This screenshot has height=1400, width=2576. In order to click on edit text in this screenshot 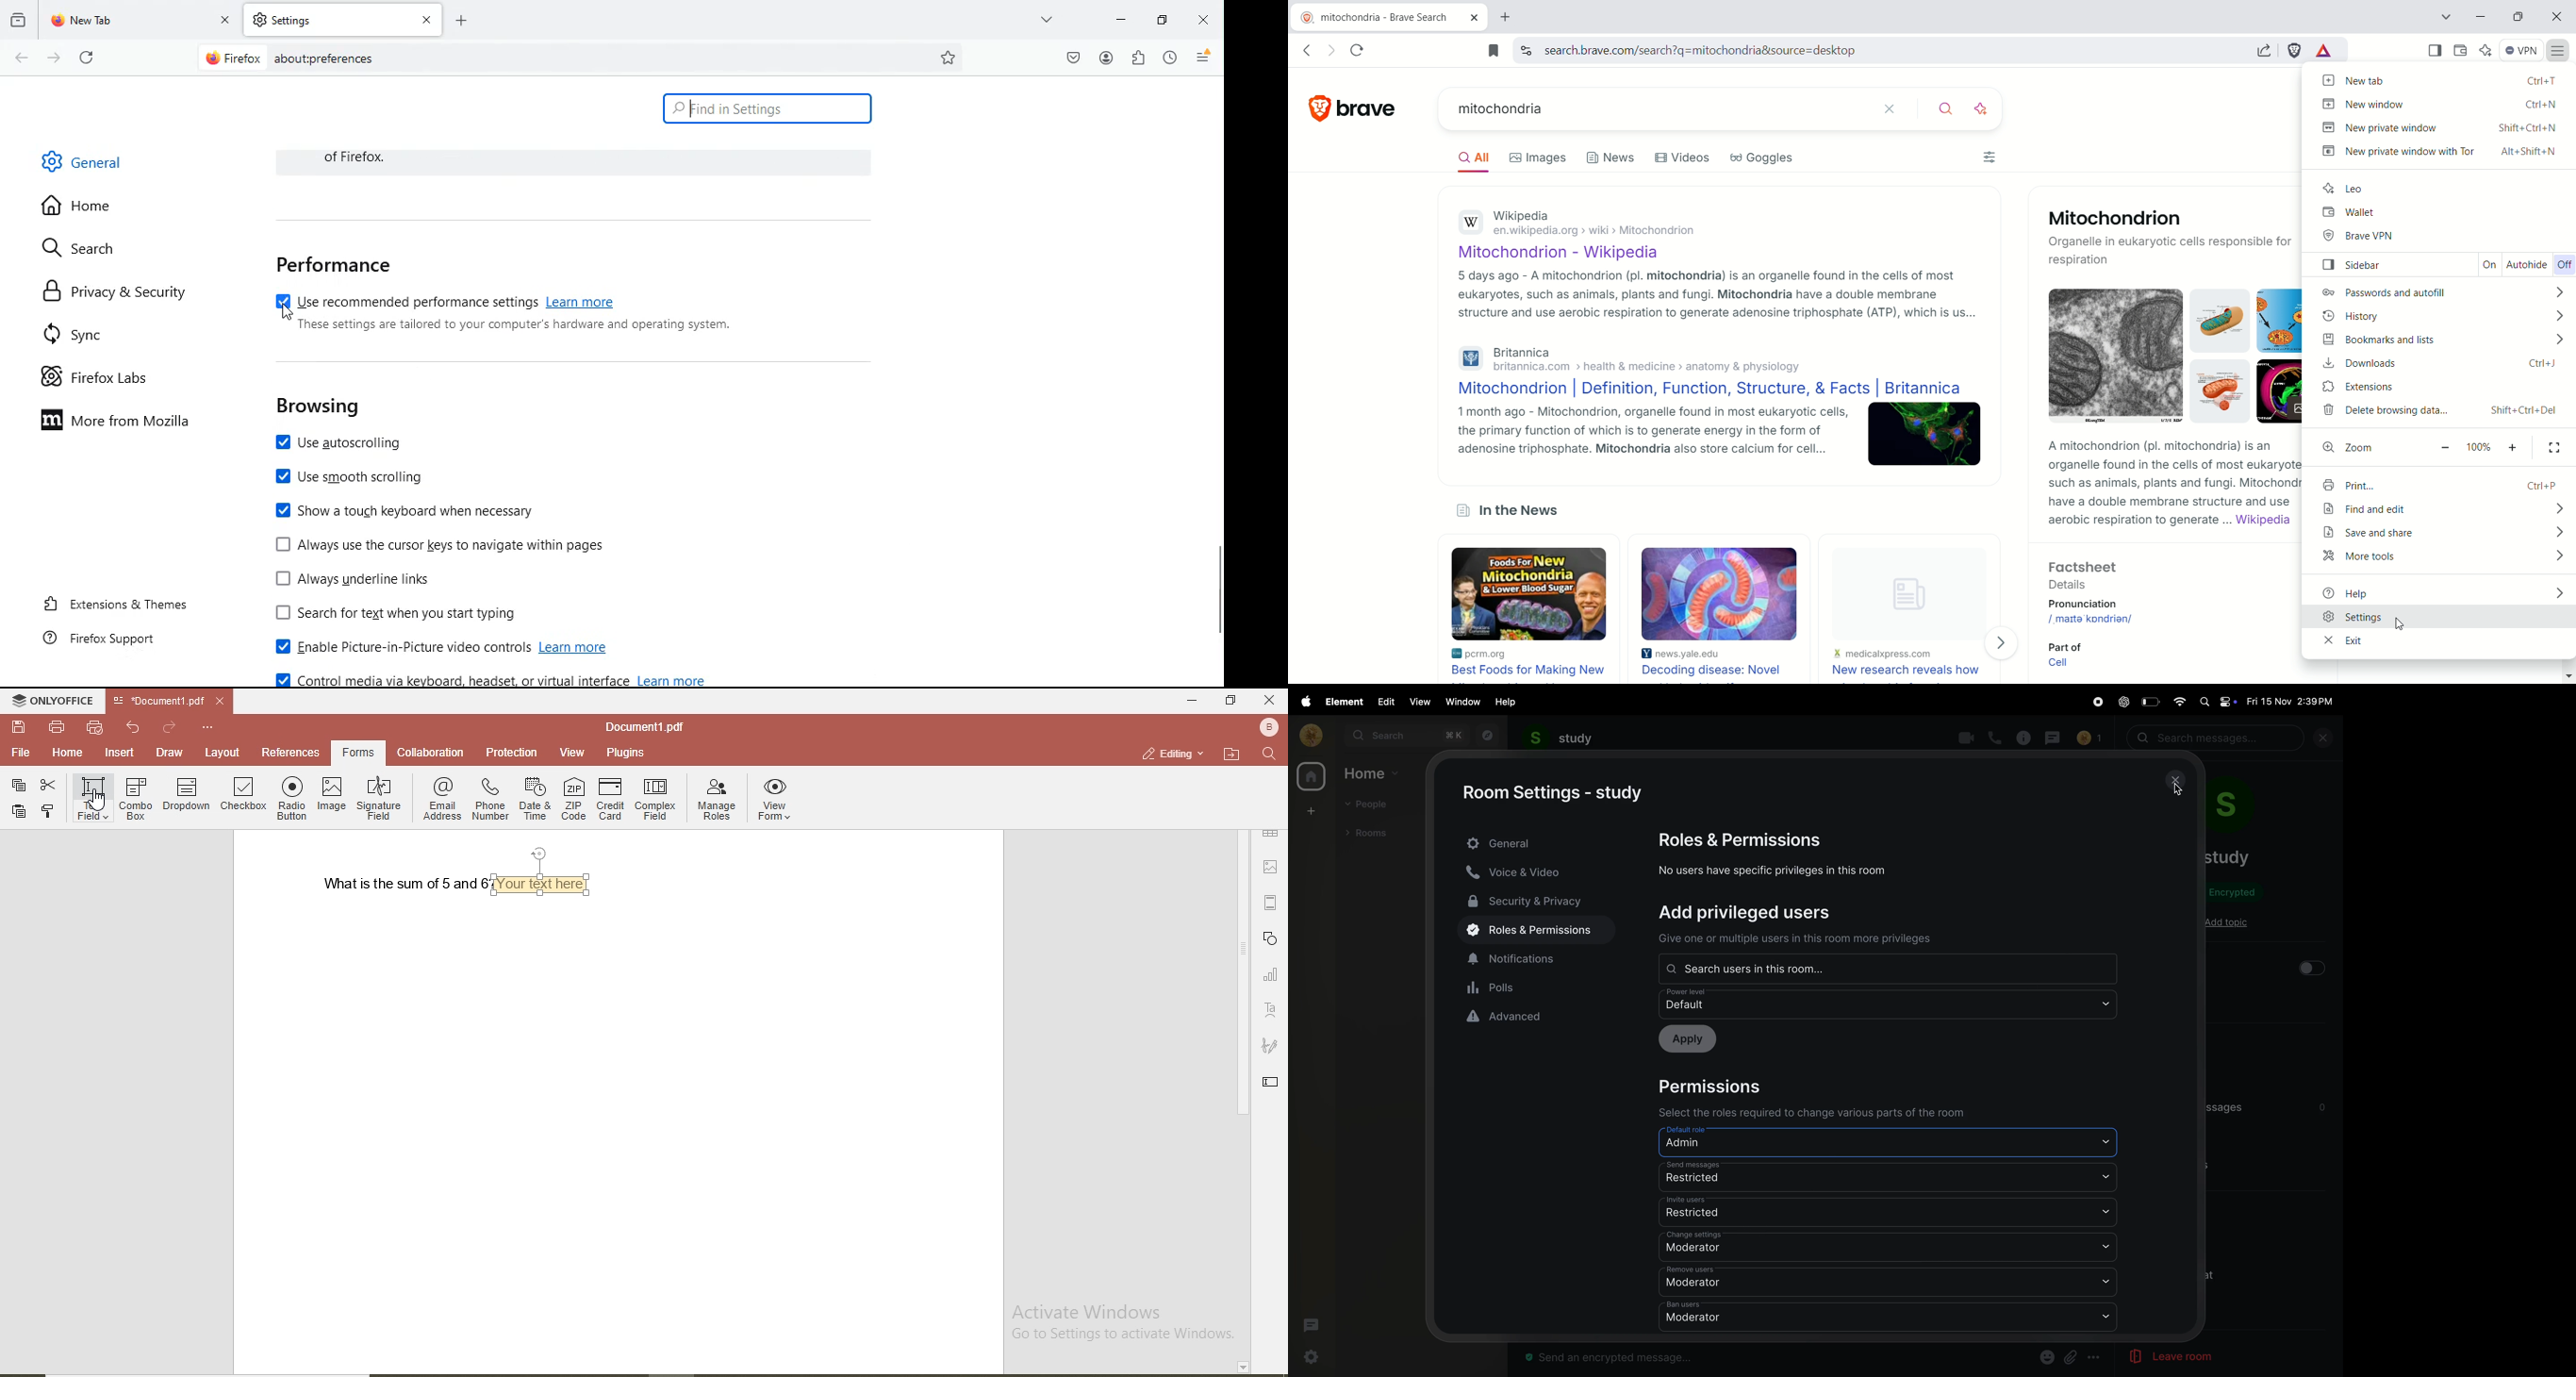, I will do `click(1270, 1083)`.